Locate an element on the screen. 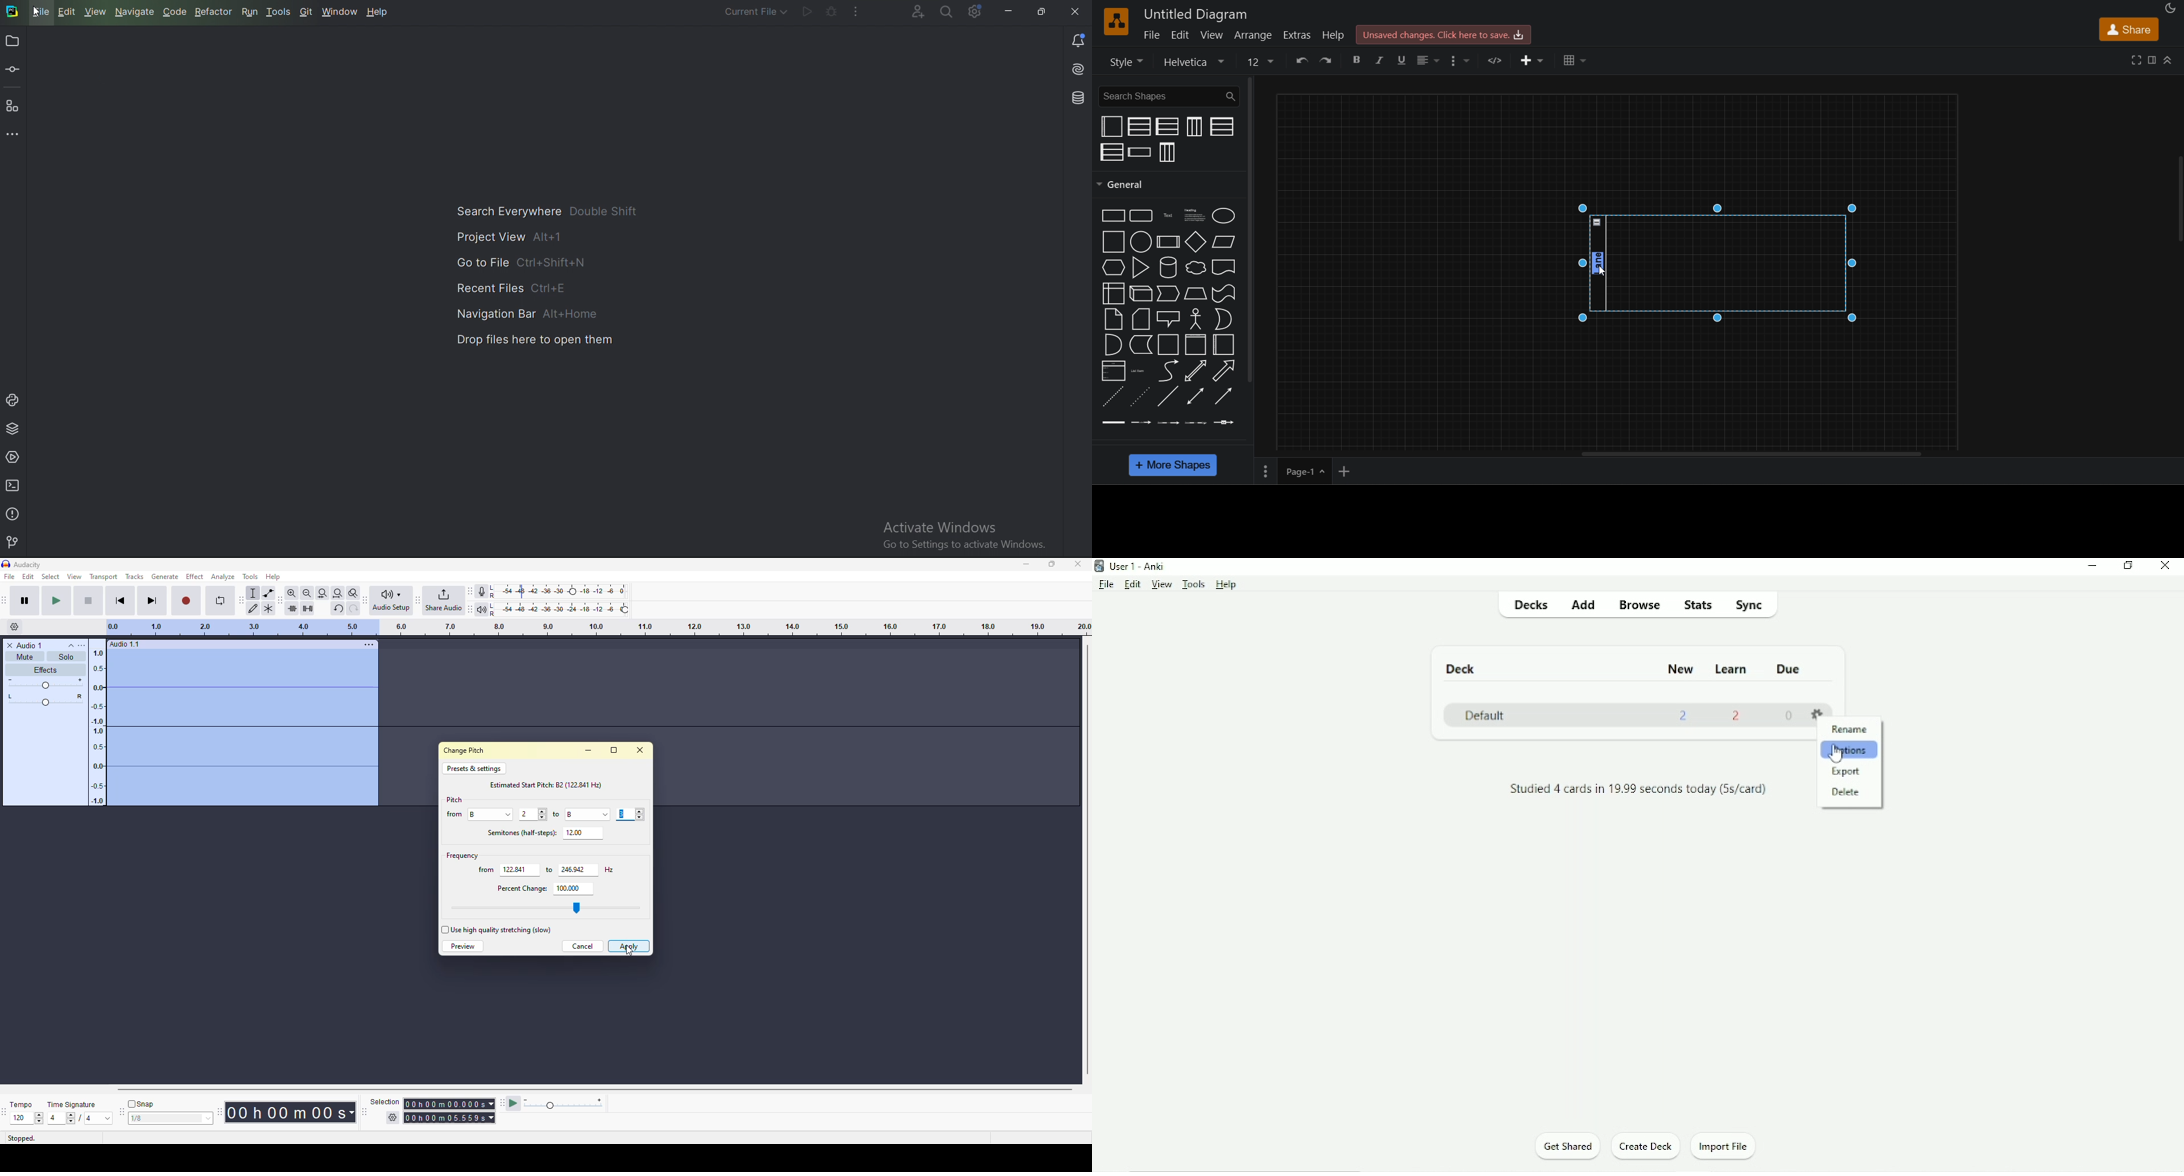  appearance is located at coordinates (2169, 8).